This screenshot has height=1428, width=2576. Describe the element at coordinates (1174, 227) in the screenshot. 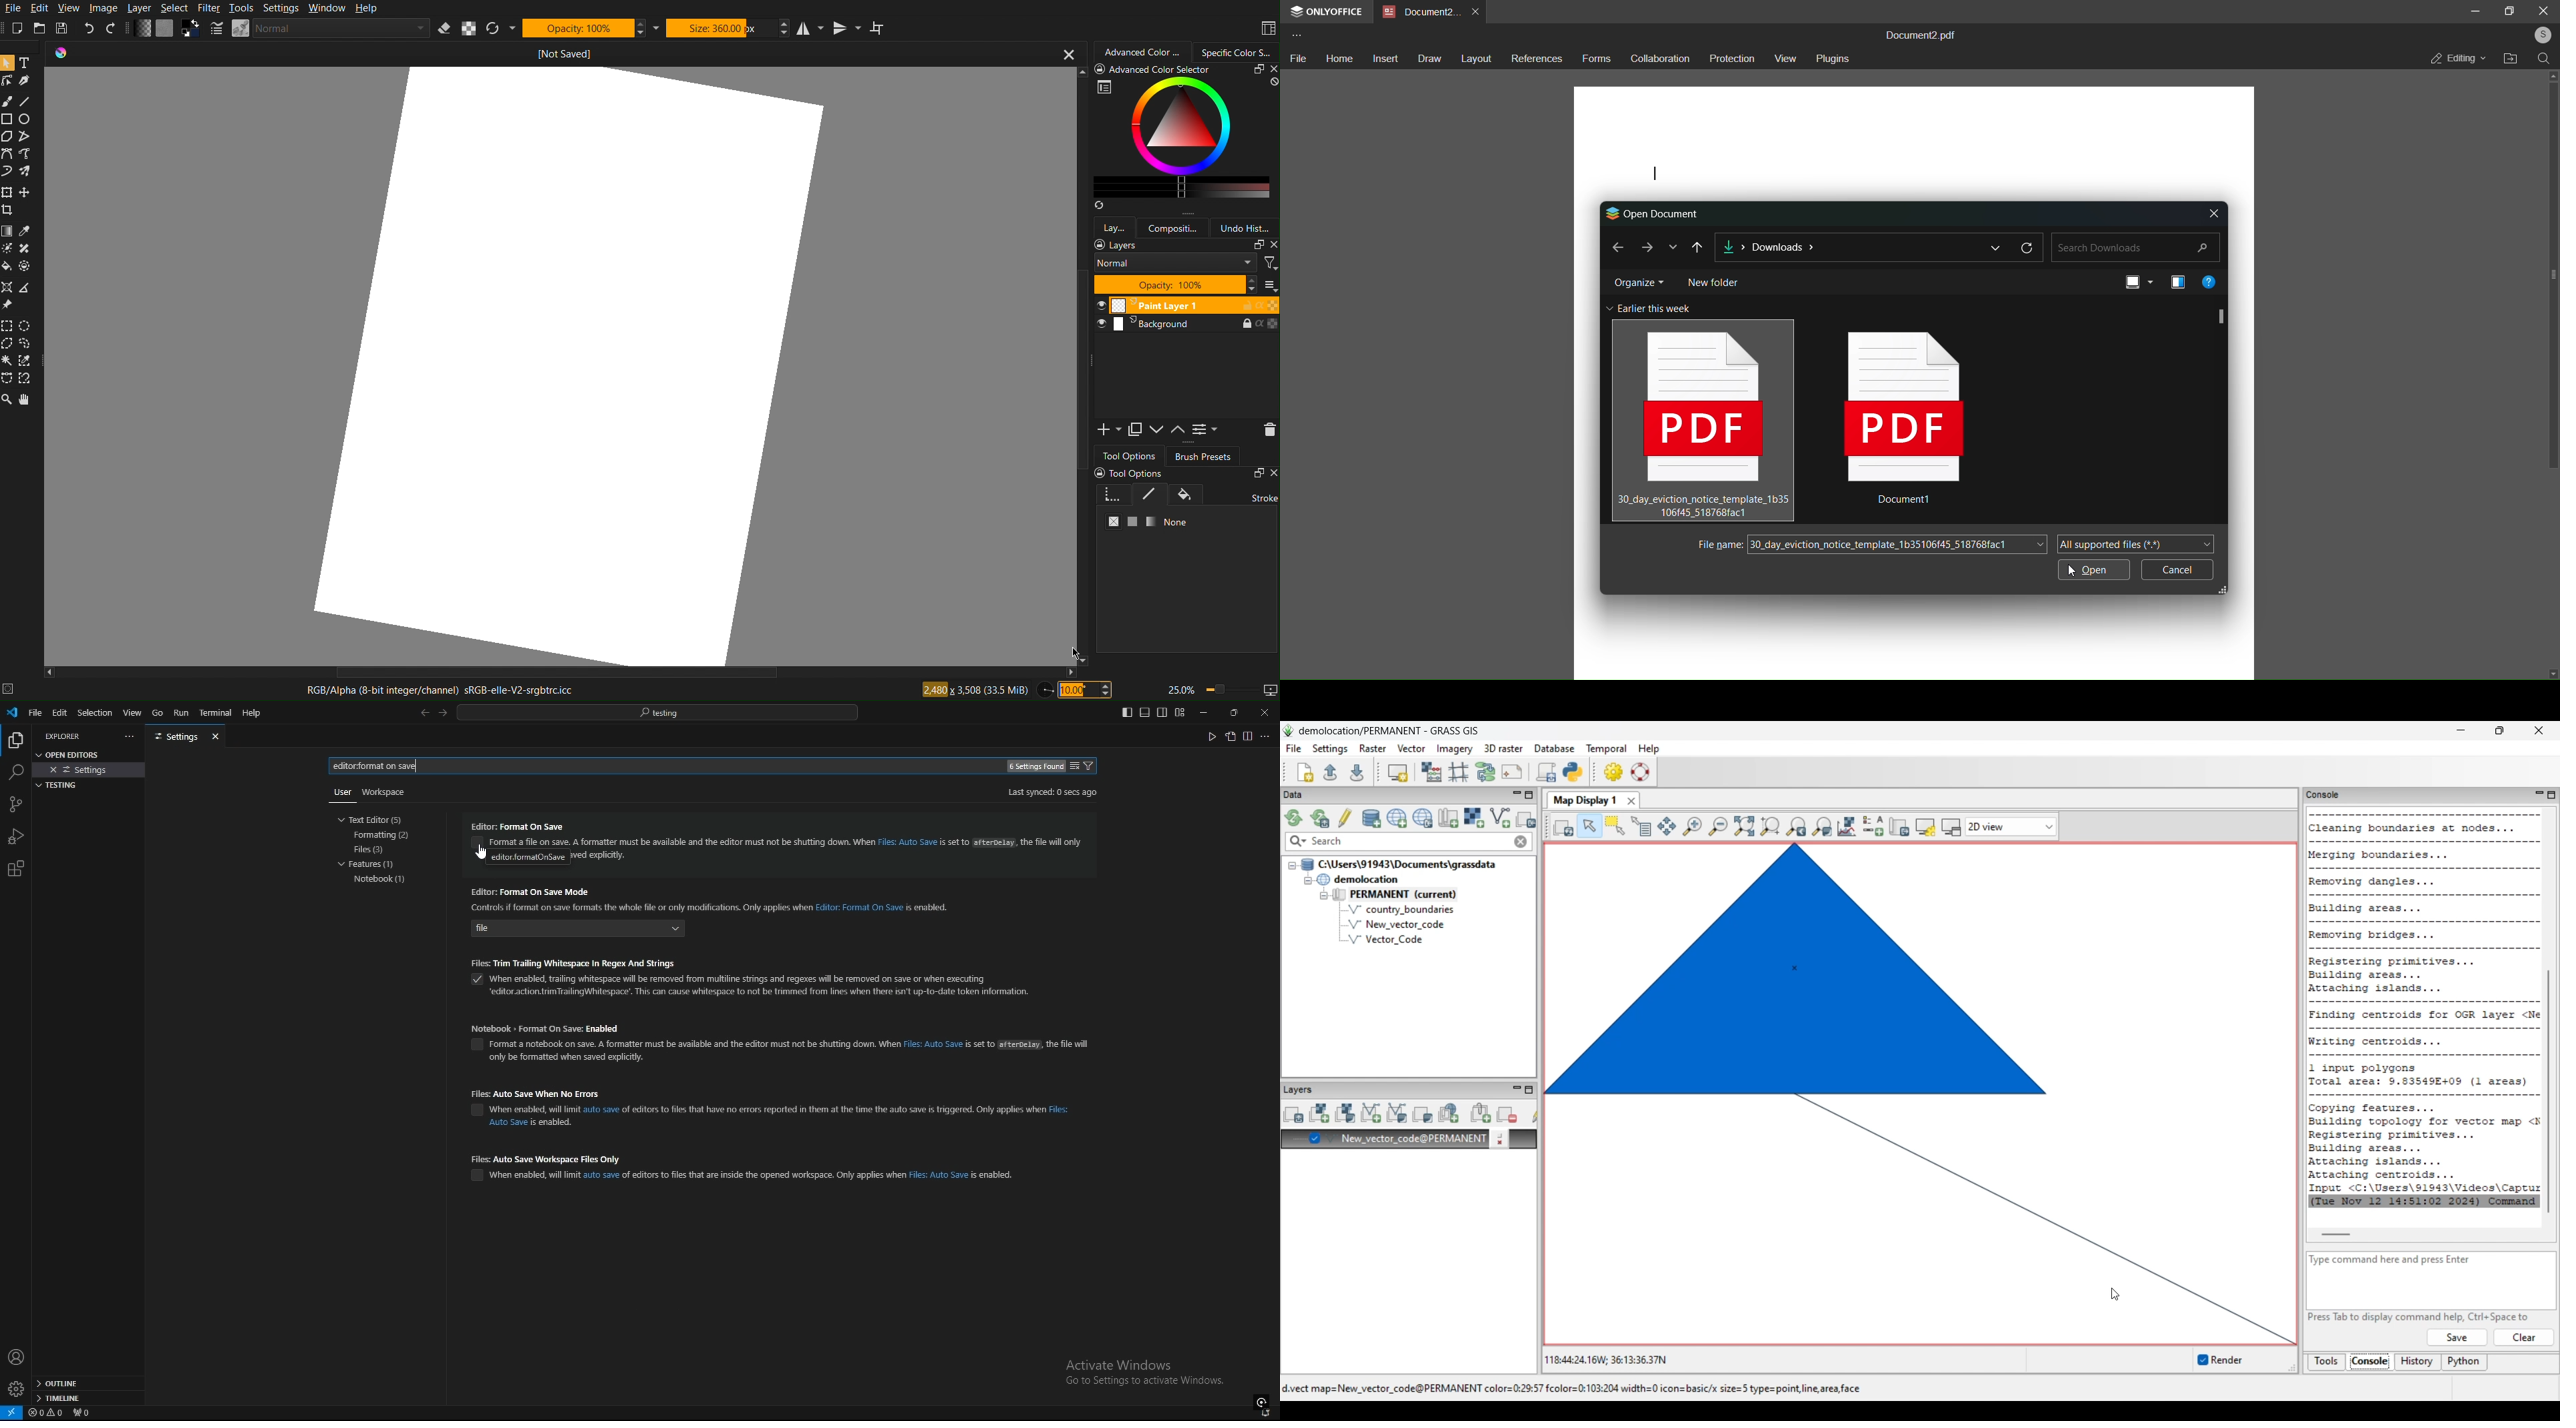

I see `Composition` at that location.